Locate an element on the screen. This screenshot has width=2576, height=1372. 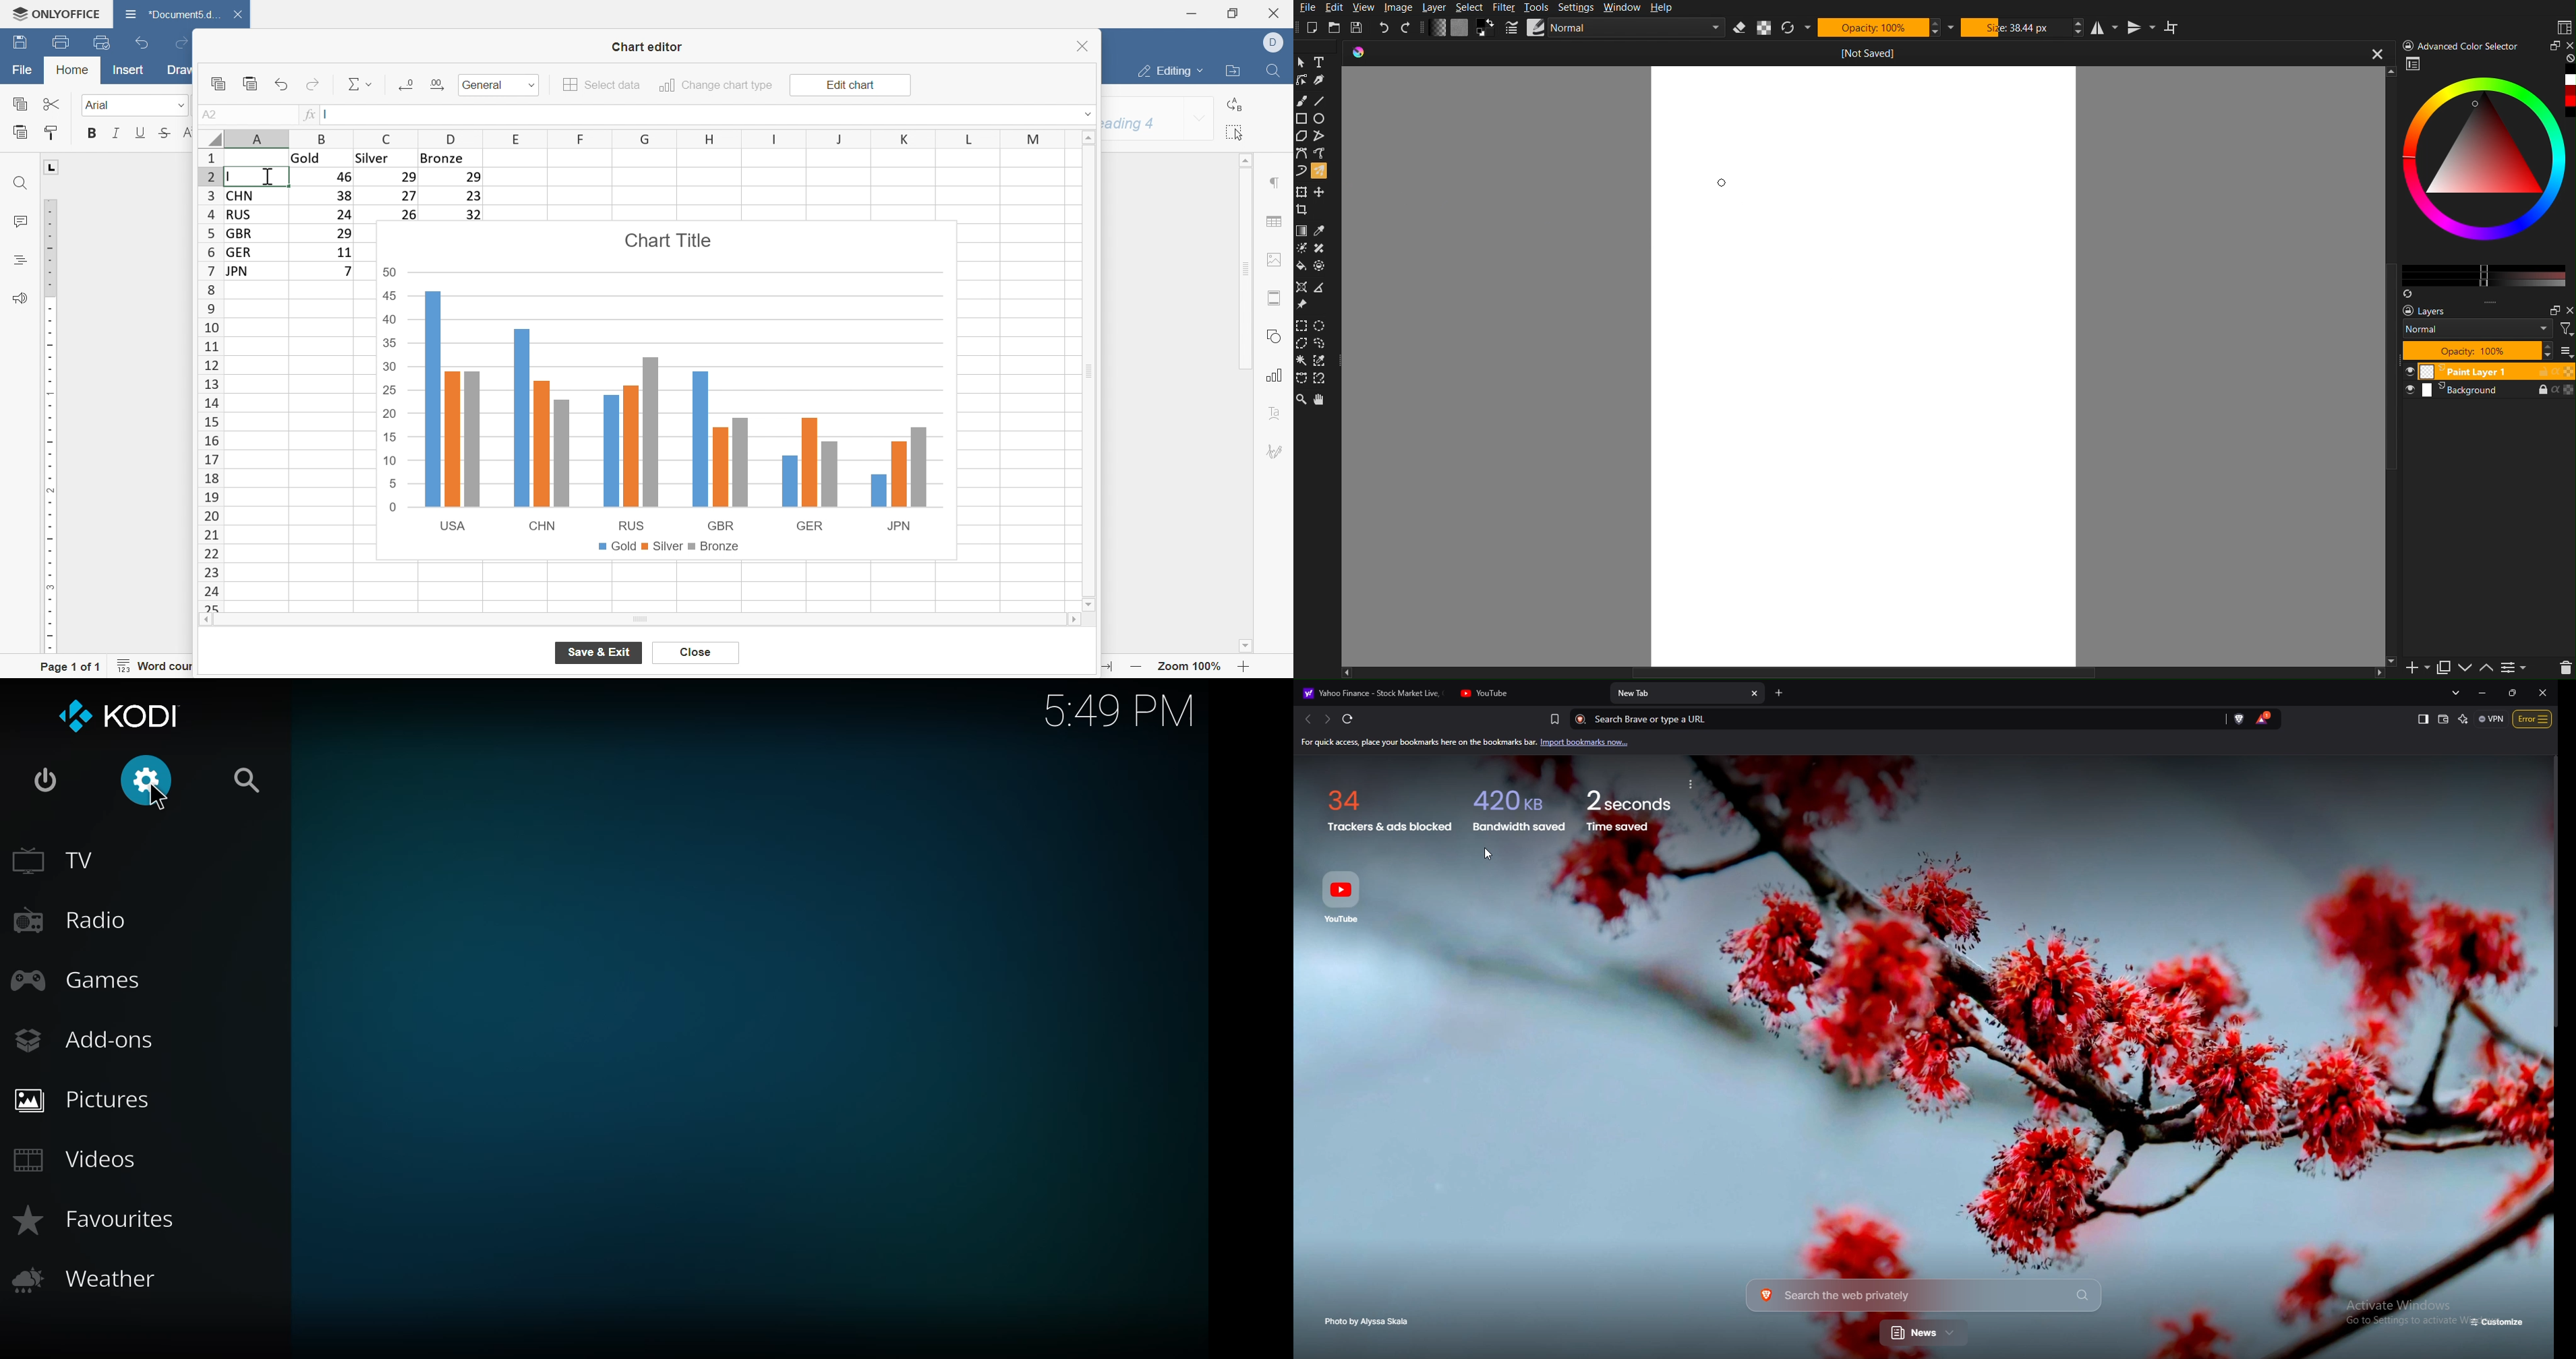
text art settings is located at coordinates (1274, 413).